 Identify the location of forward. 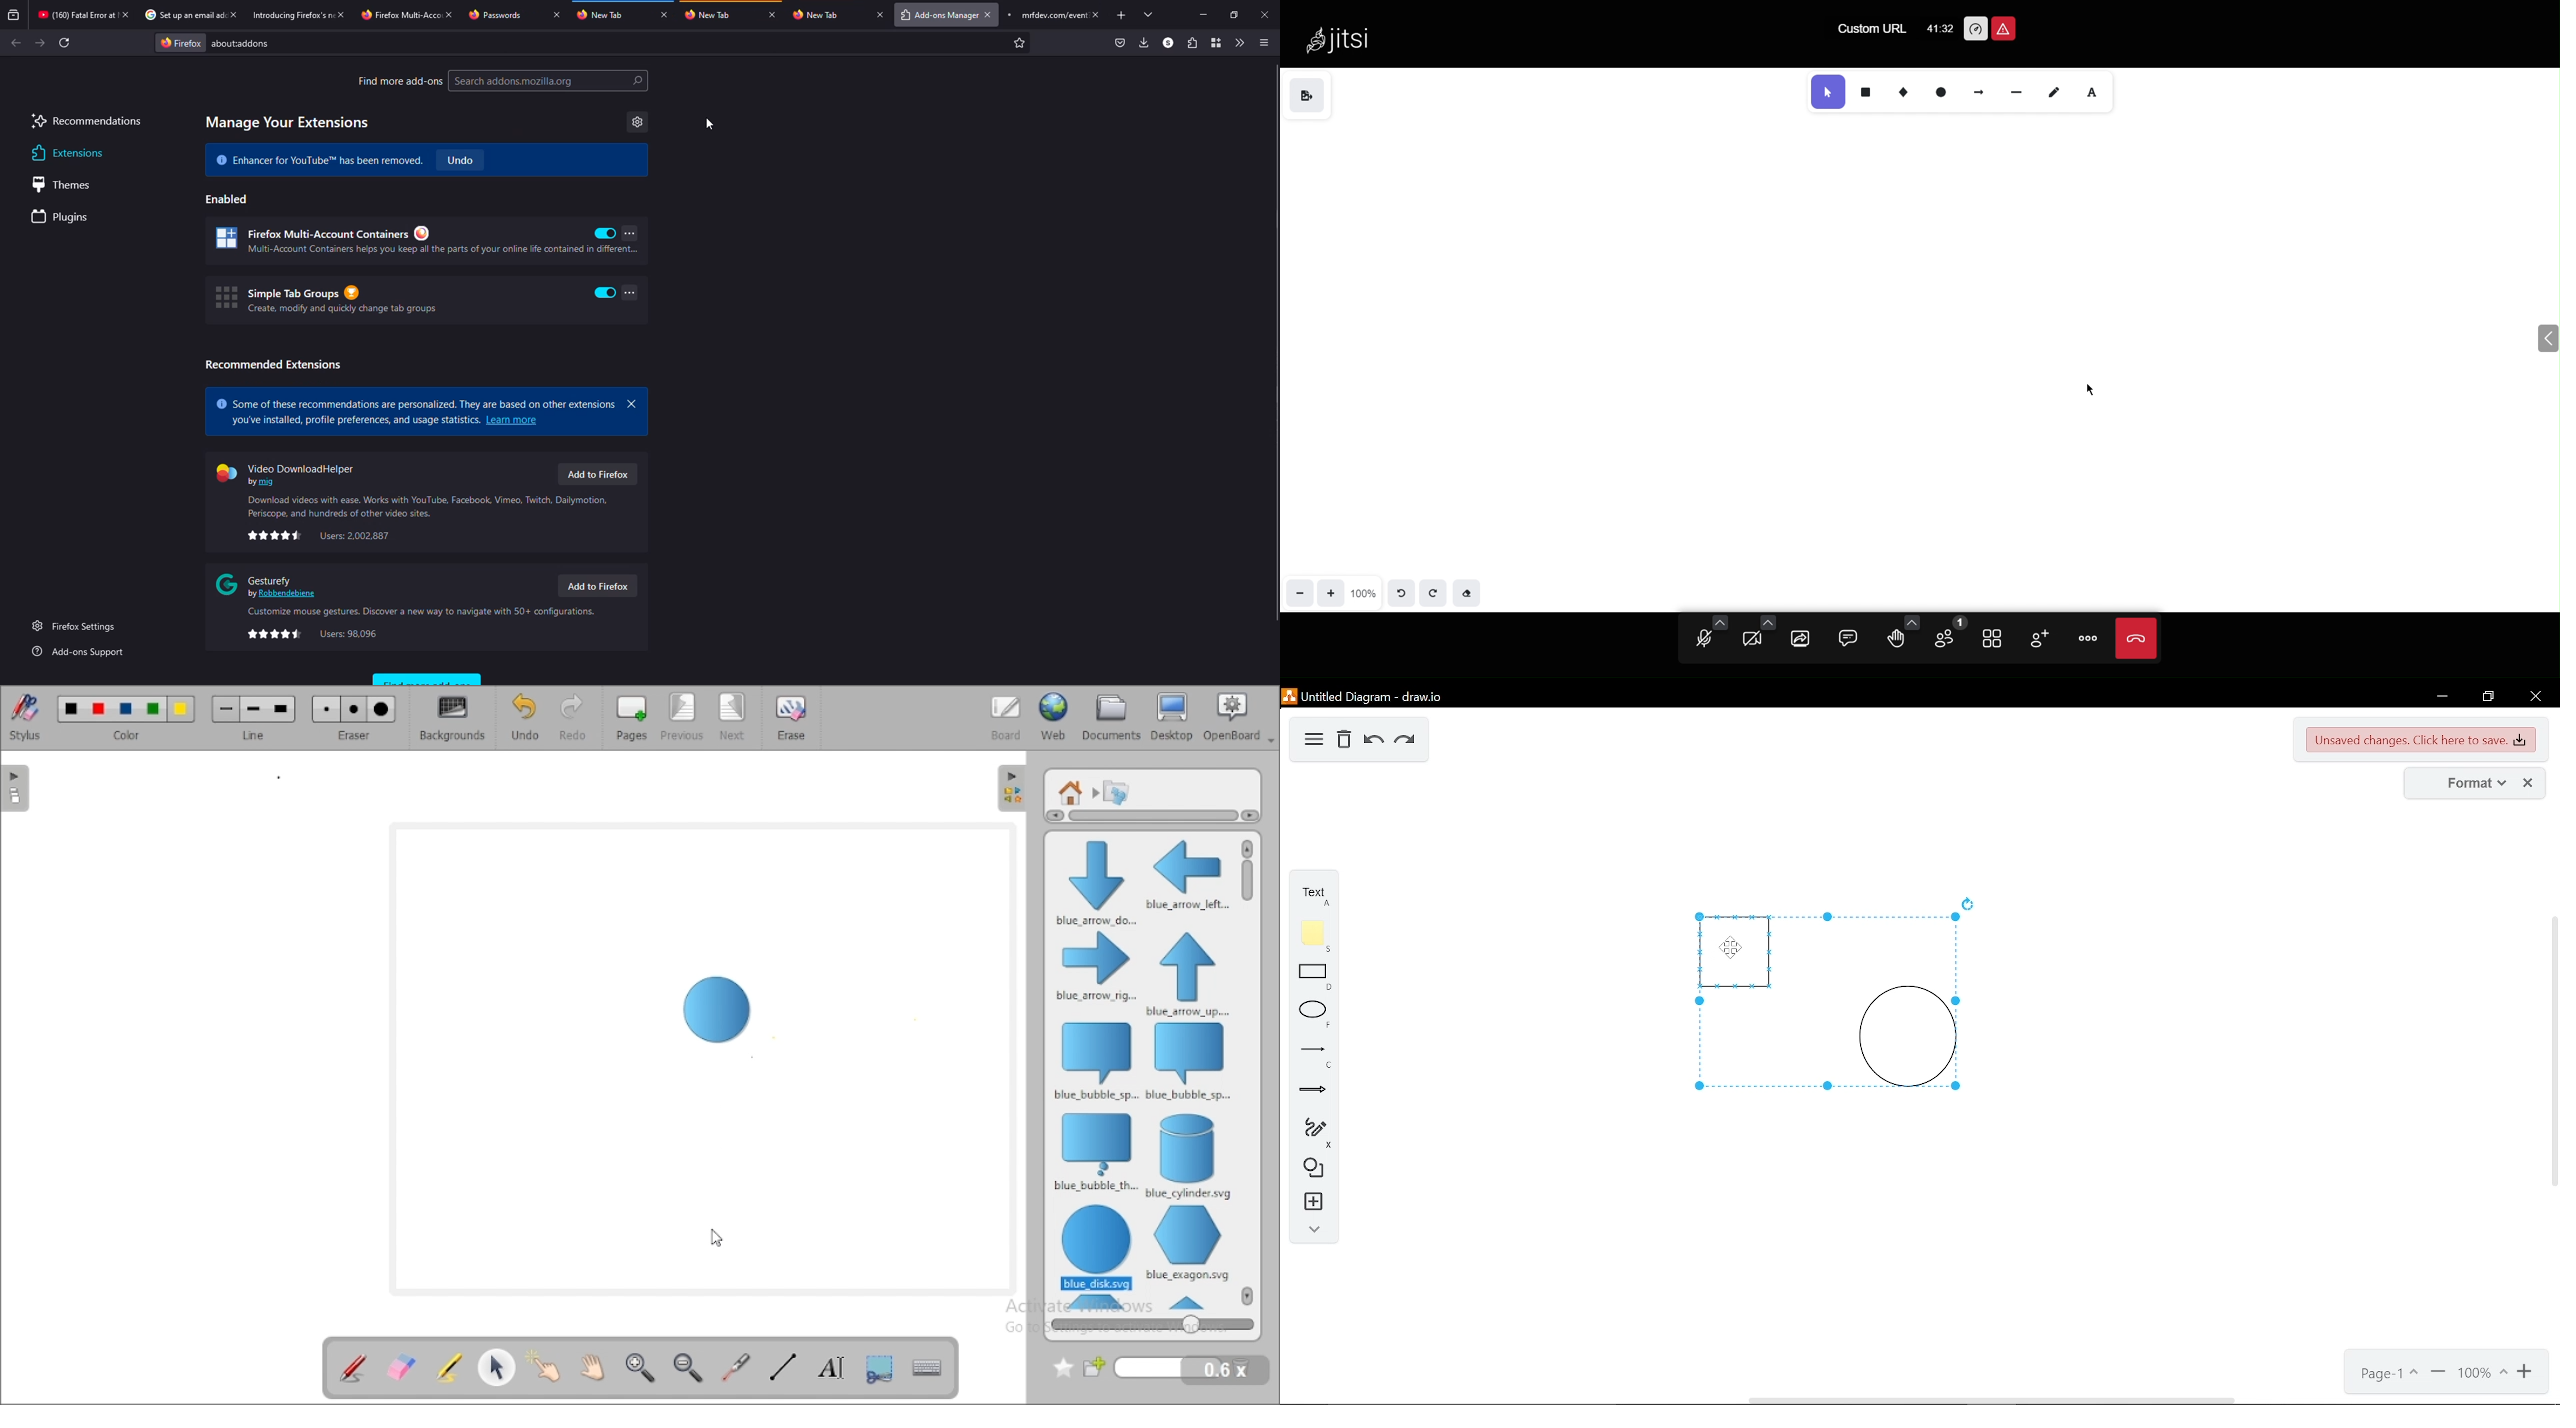
(40, 43).